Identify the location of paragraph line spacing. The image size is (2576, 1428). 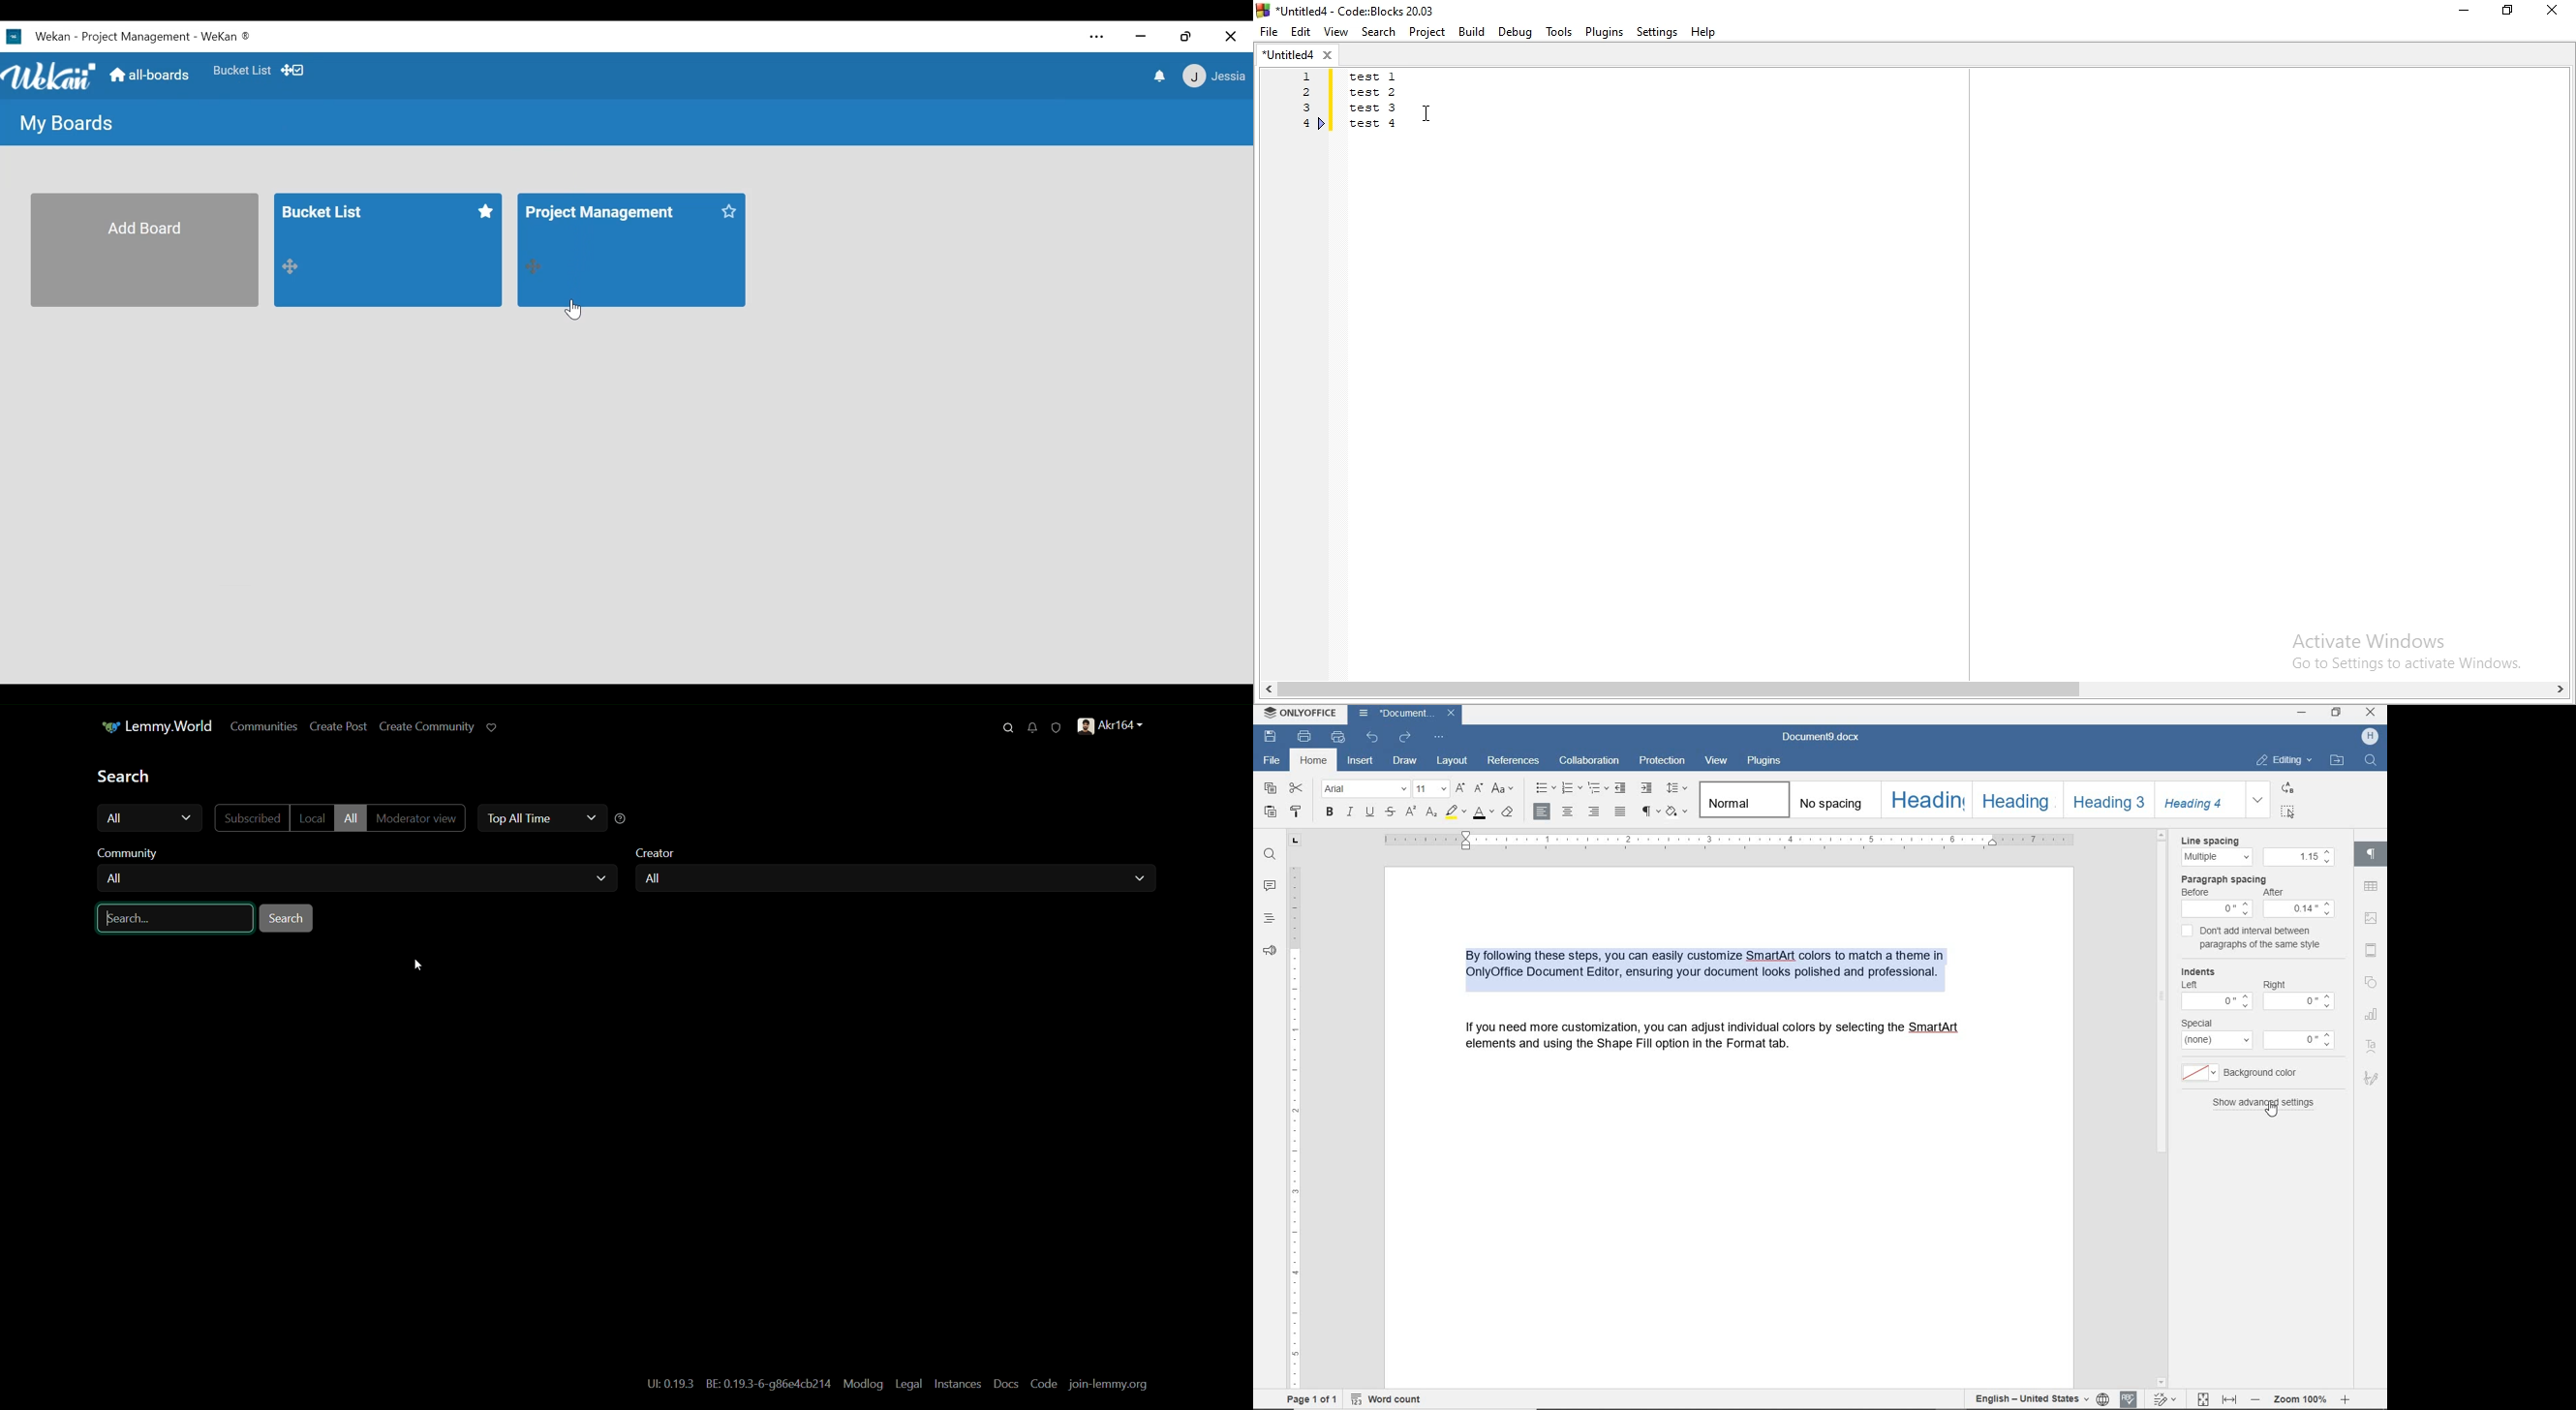
(1677, 788).